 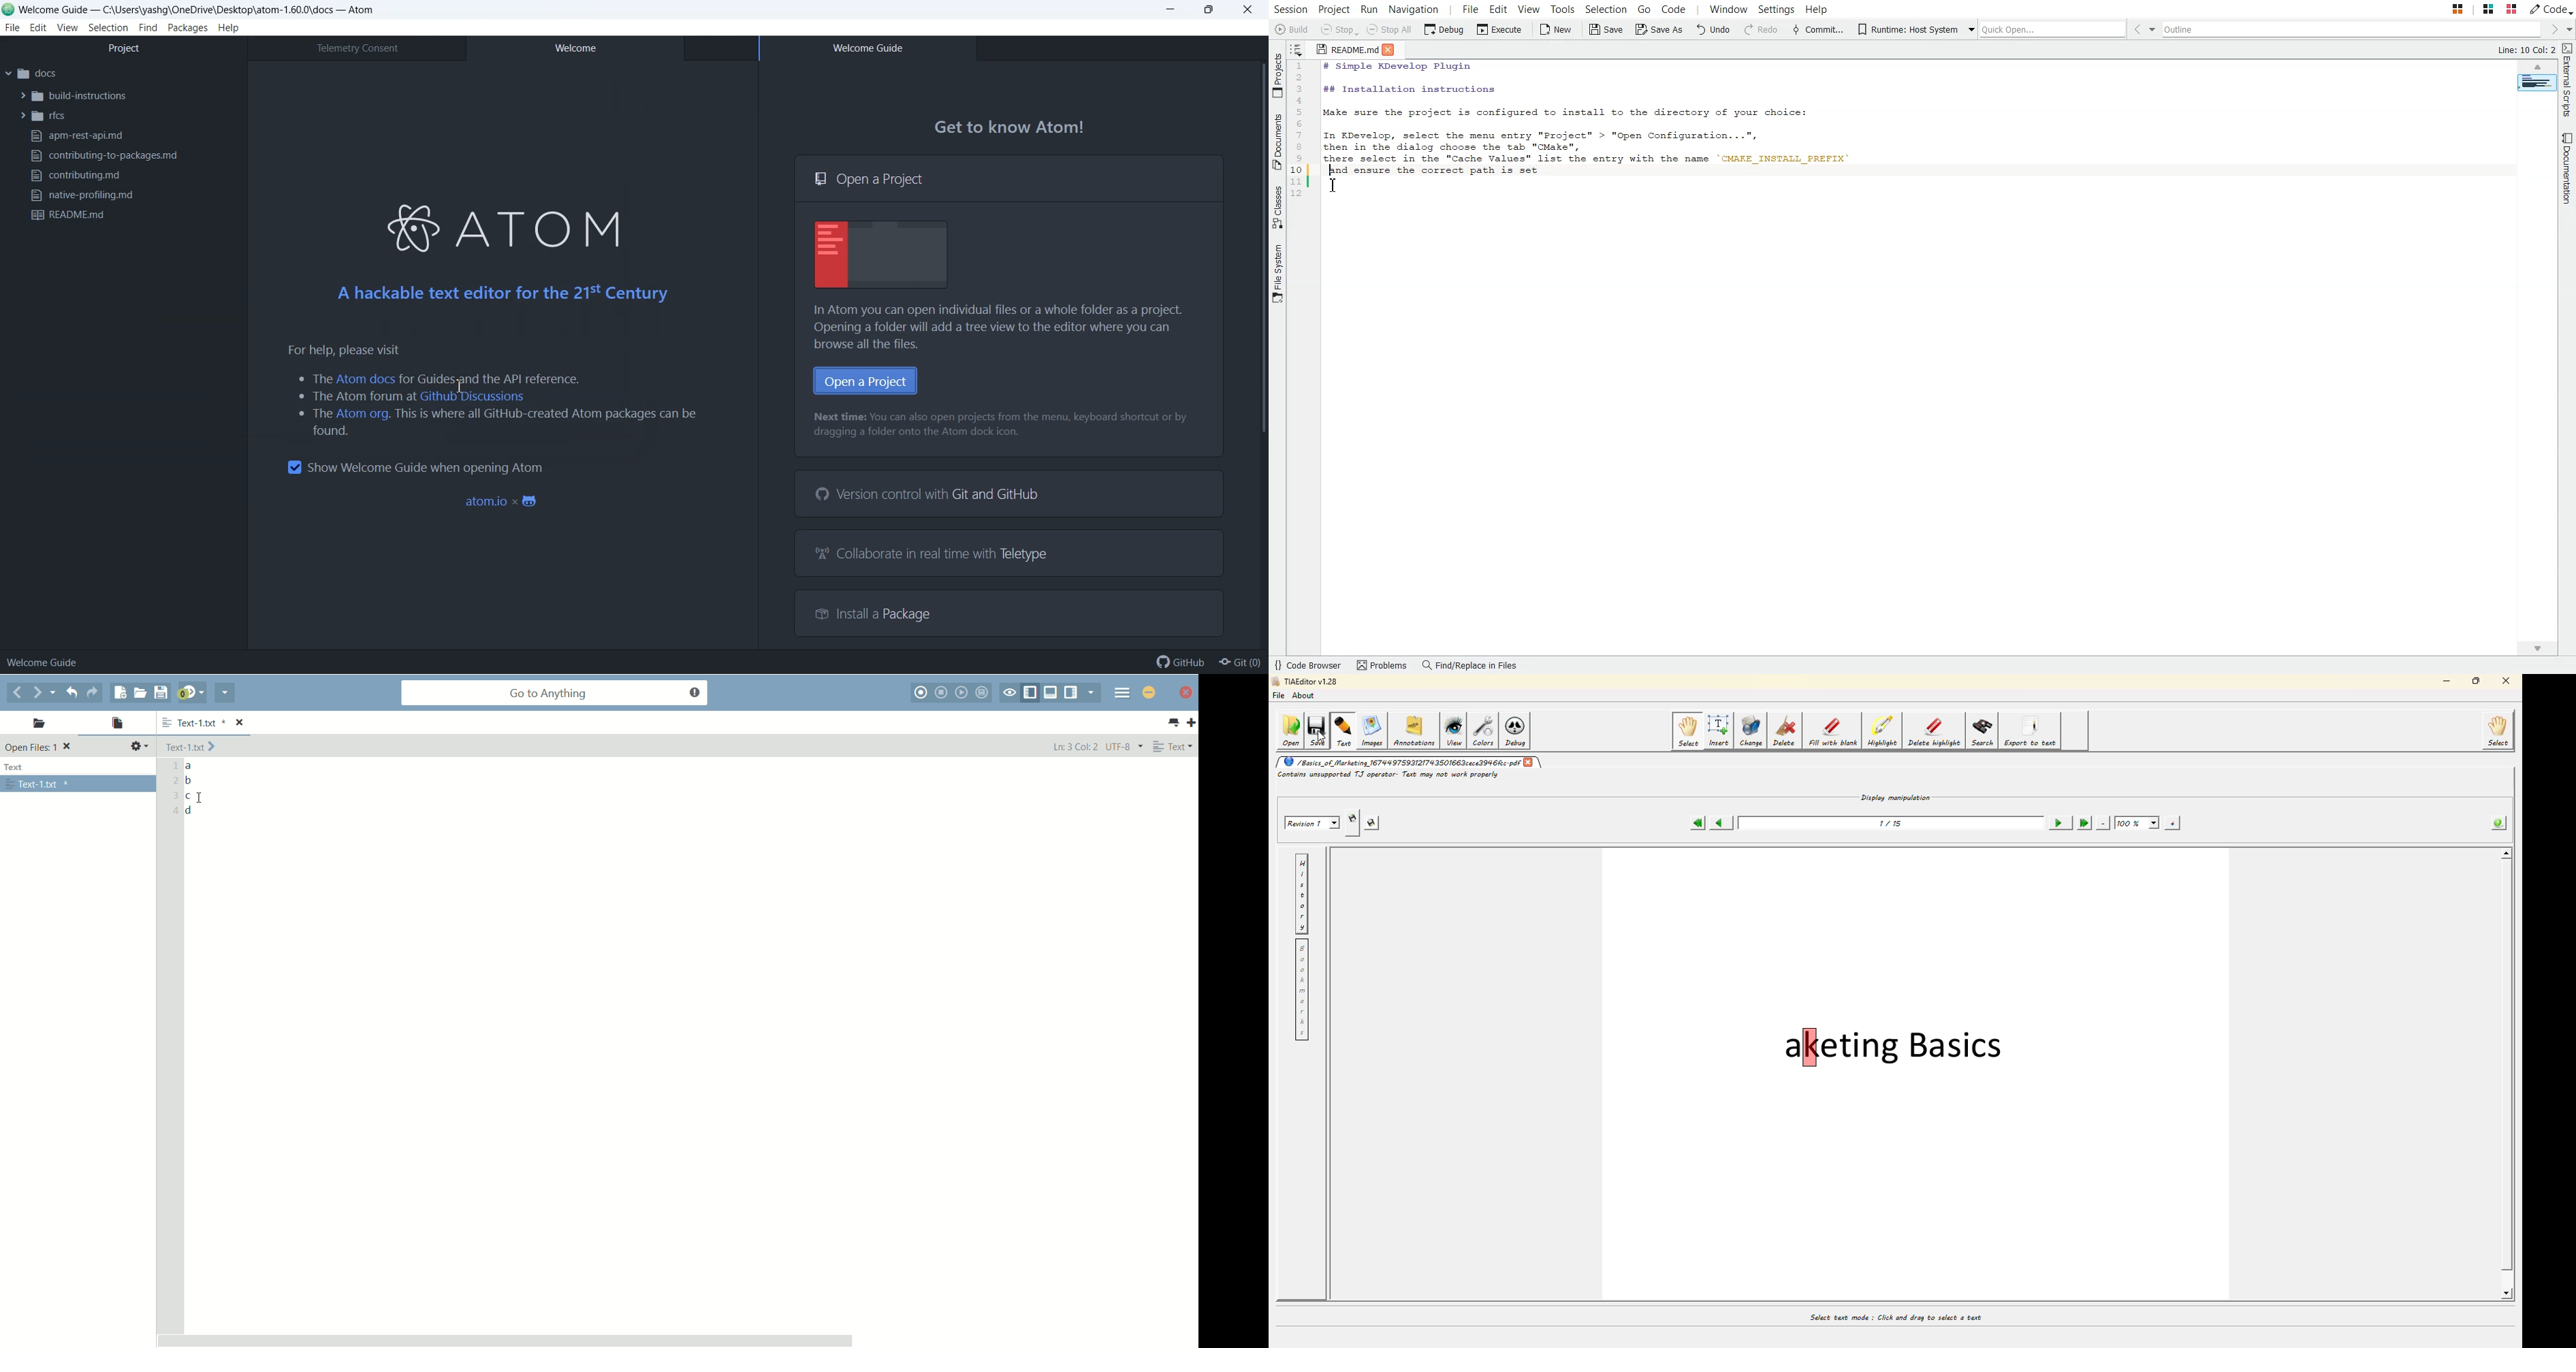 I want to click on Git (0), so click(x=1239, y=662).